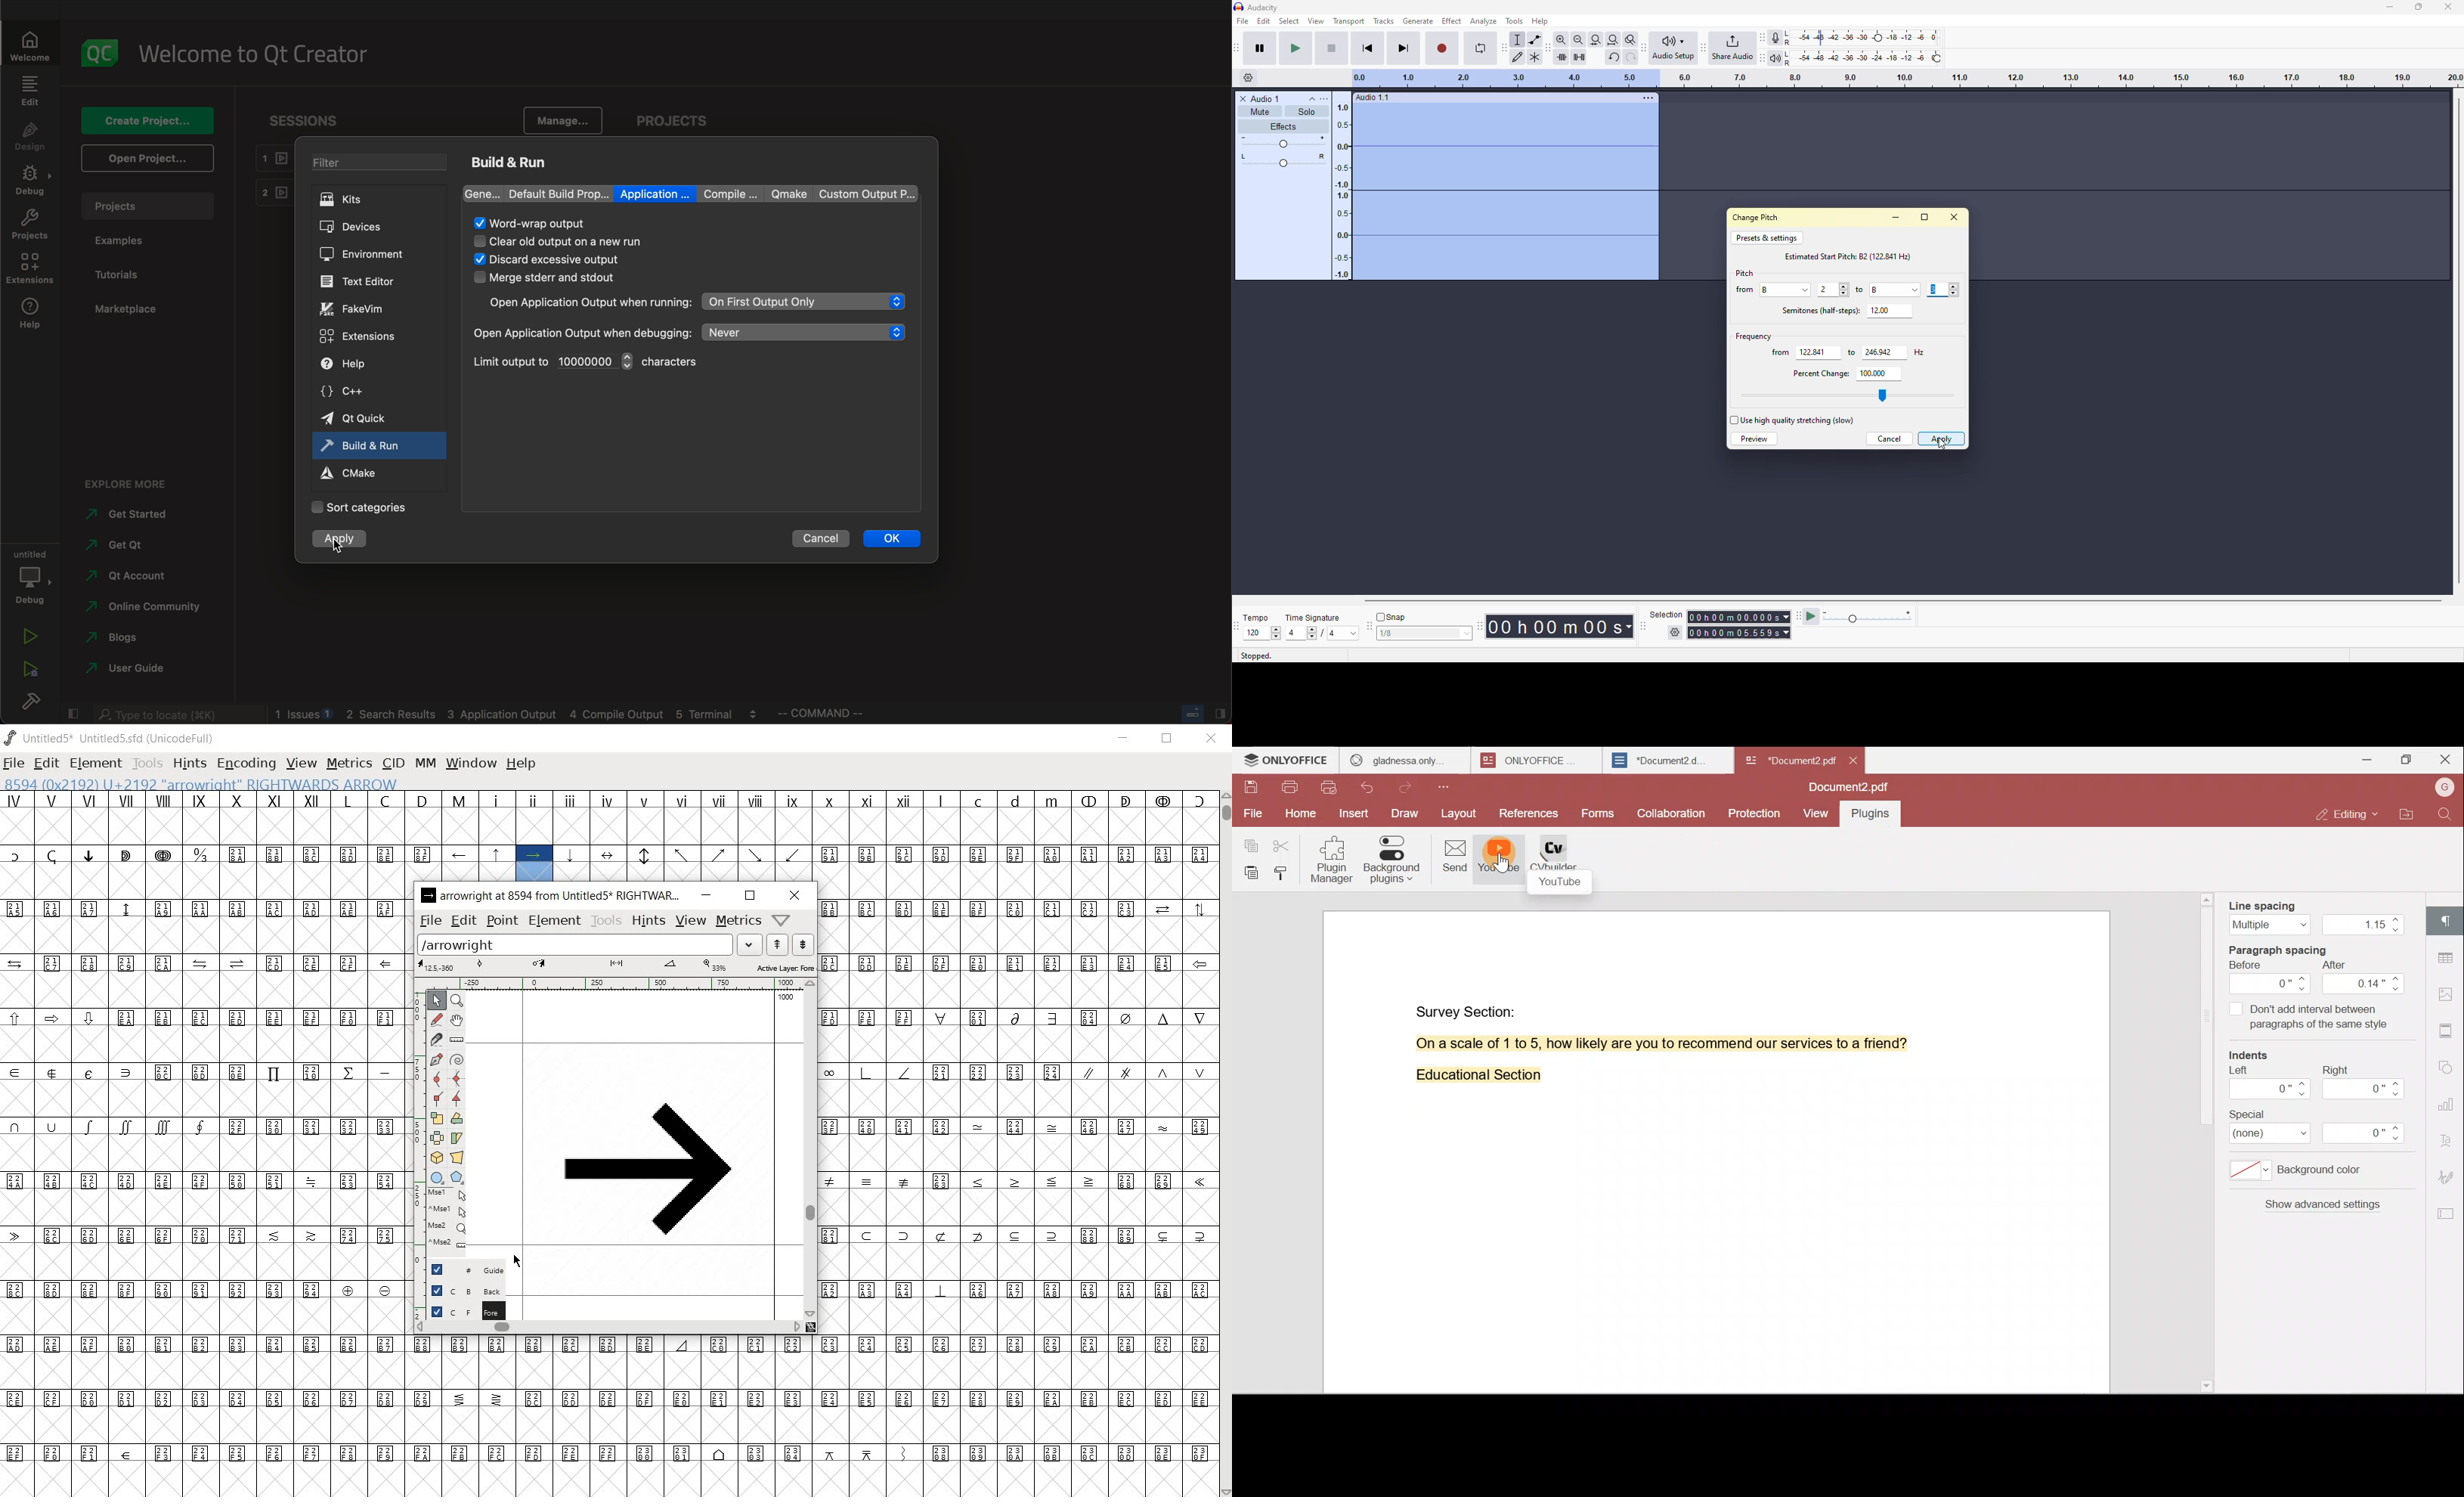 This screenshot has width=2464, height=1512. I want to click on time, so click(1741, 632).